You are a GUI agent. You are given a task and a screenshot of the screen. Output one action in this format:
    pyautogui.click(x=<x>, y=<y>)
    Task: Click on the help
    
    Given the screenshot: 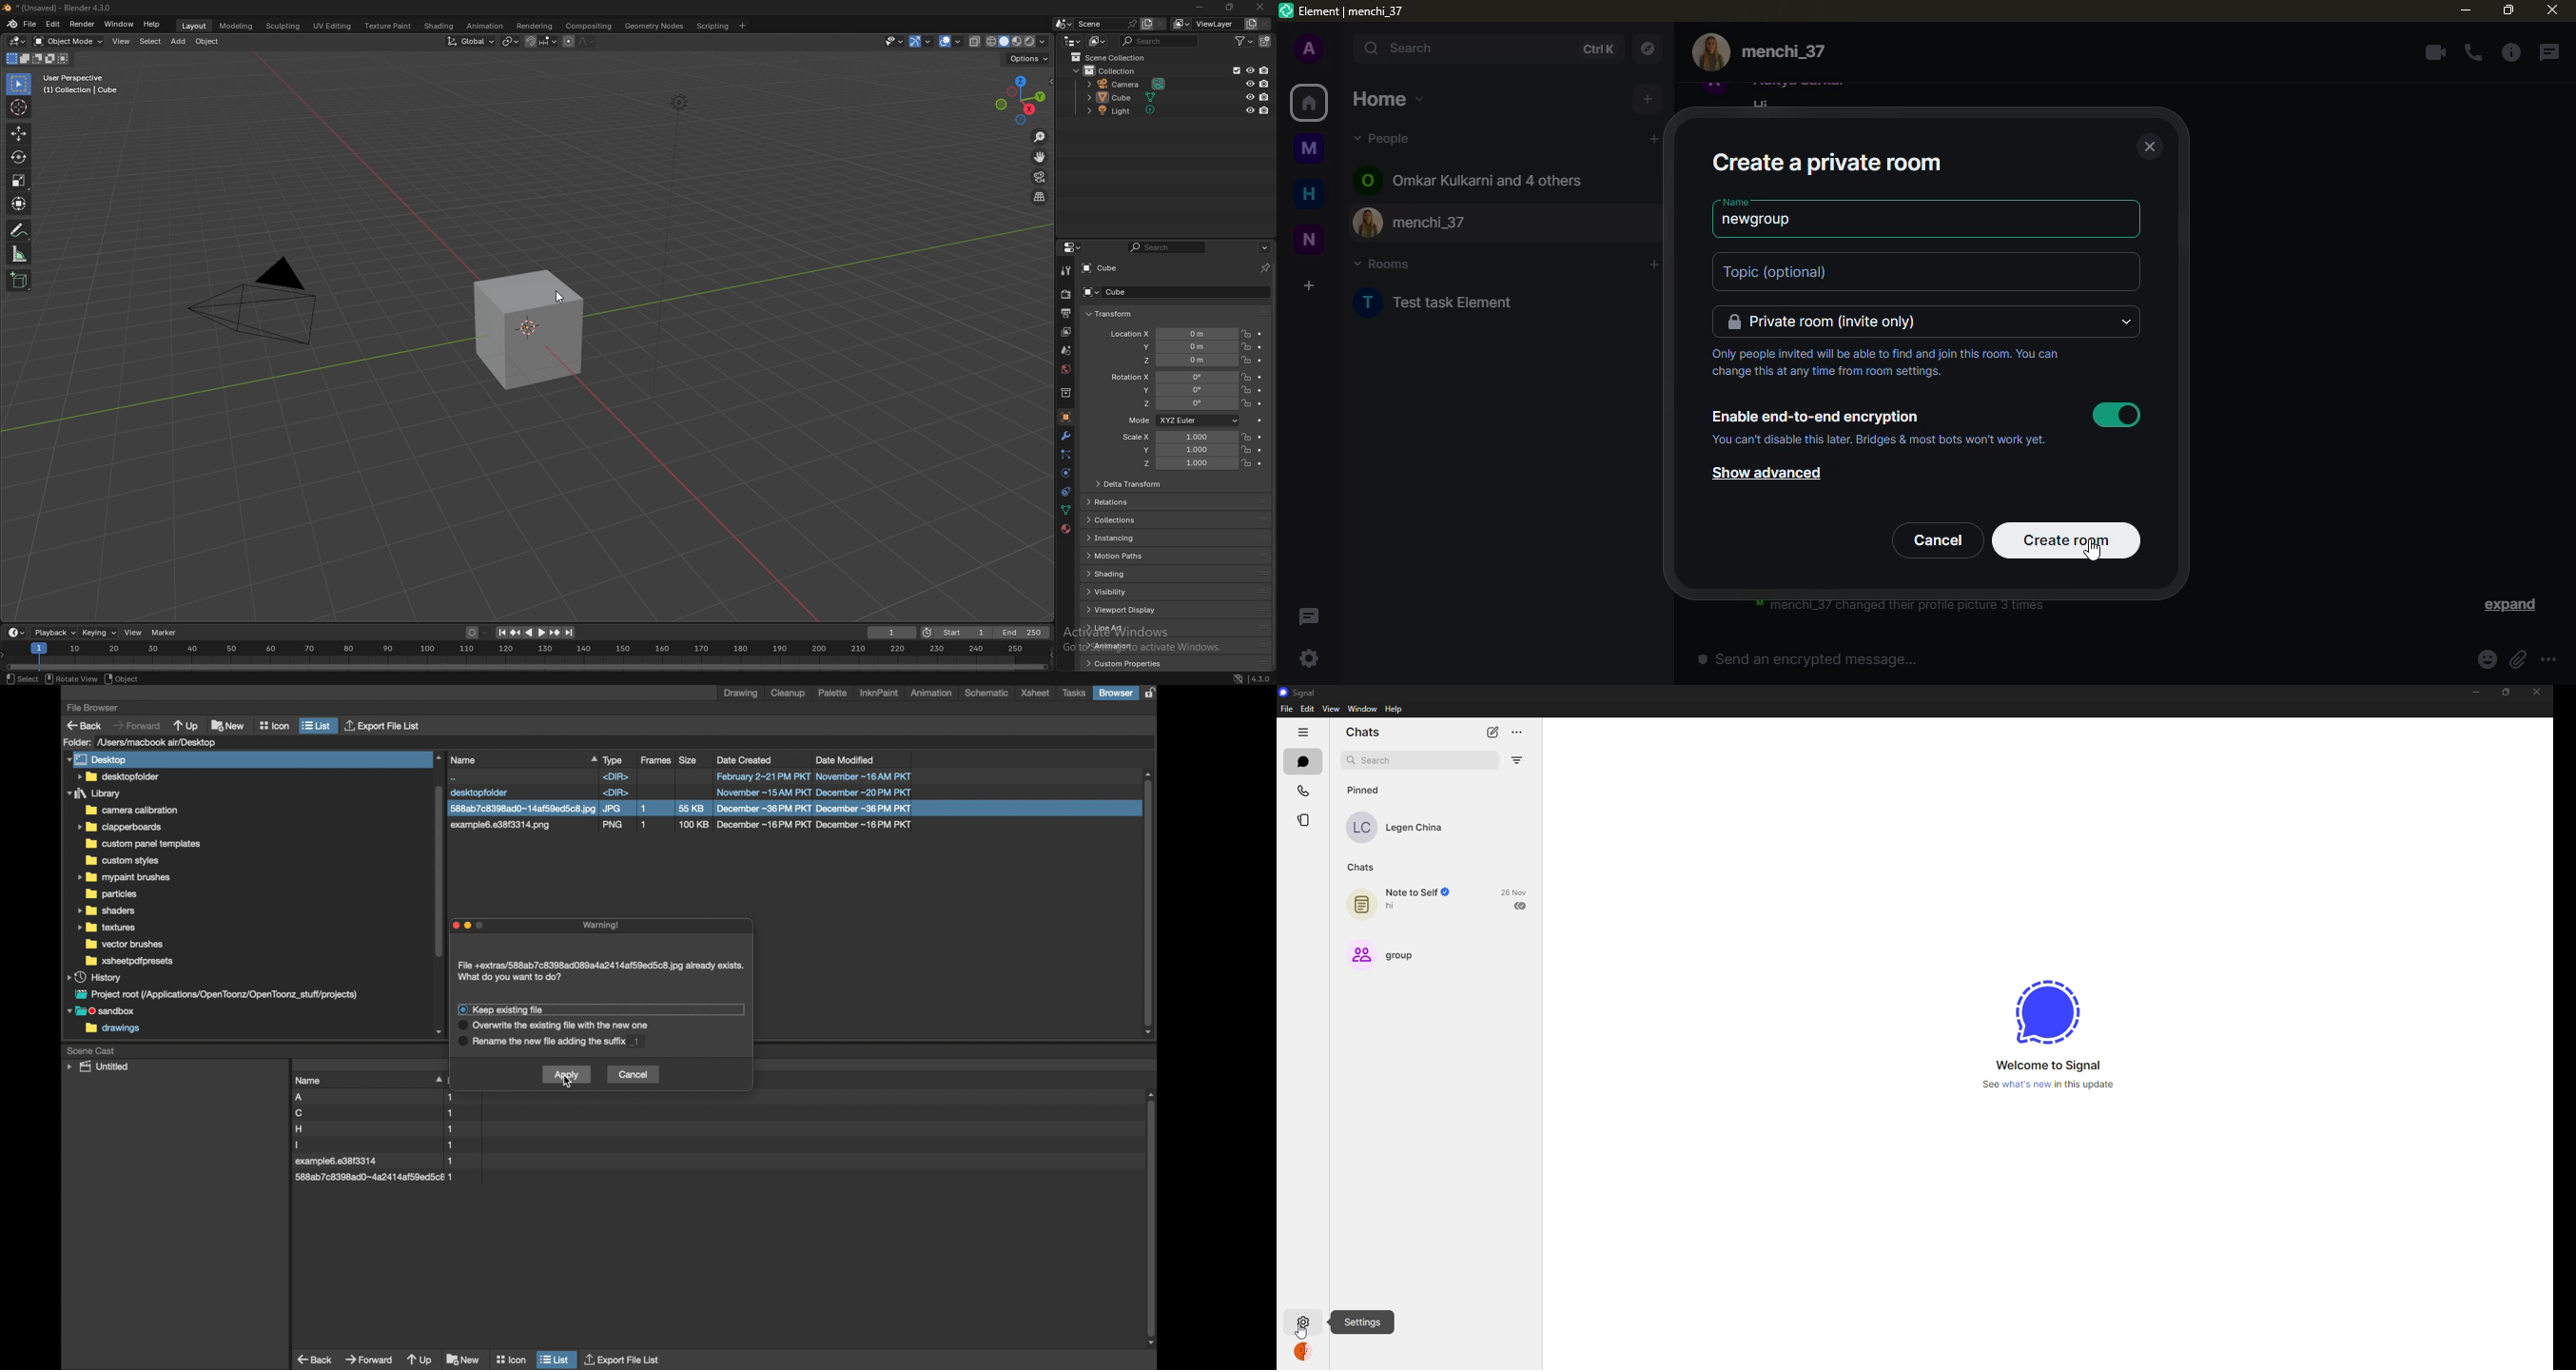 What is the action you would take?
    pyautogui.click(x=1396, y=709)
    